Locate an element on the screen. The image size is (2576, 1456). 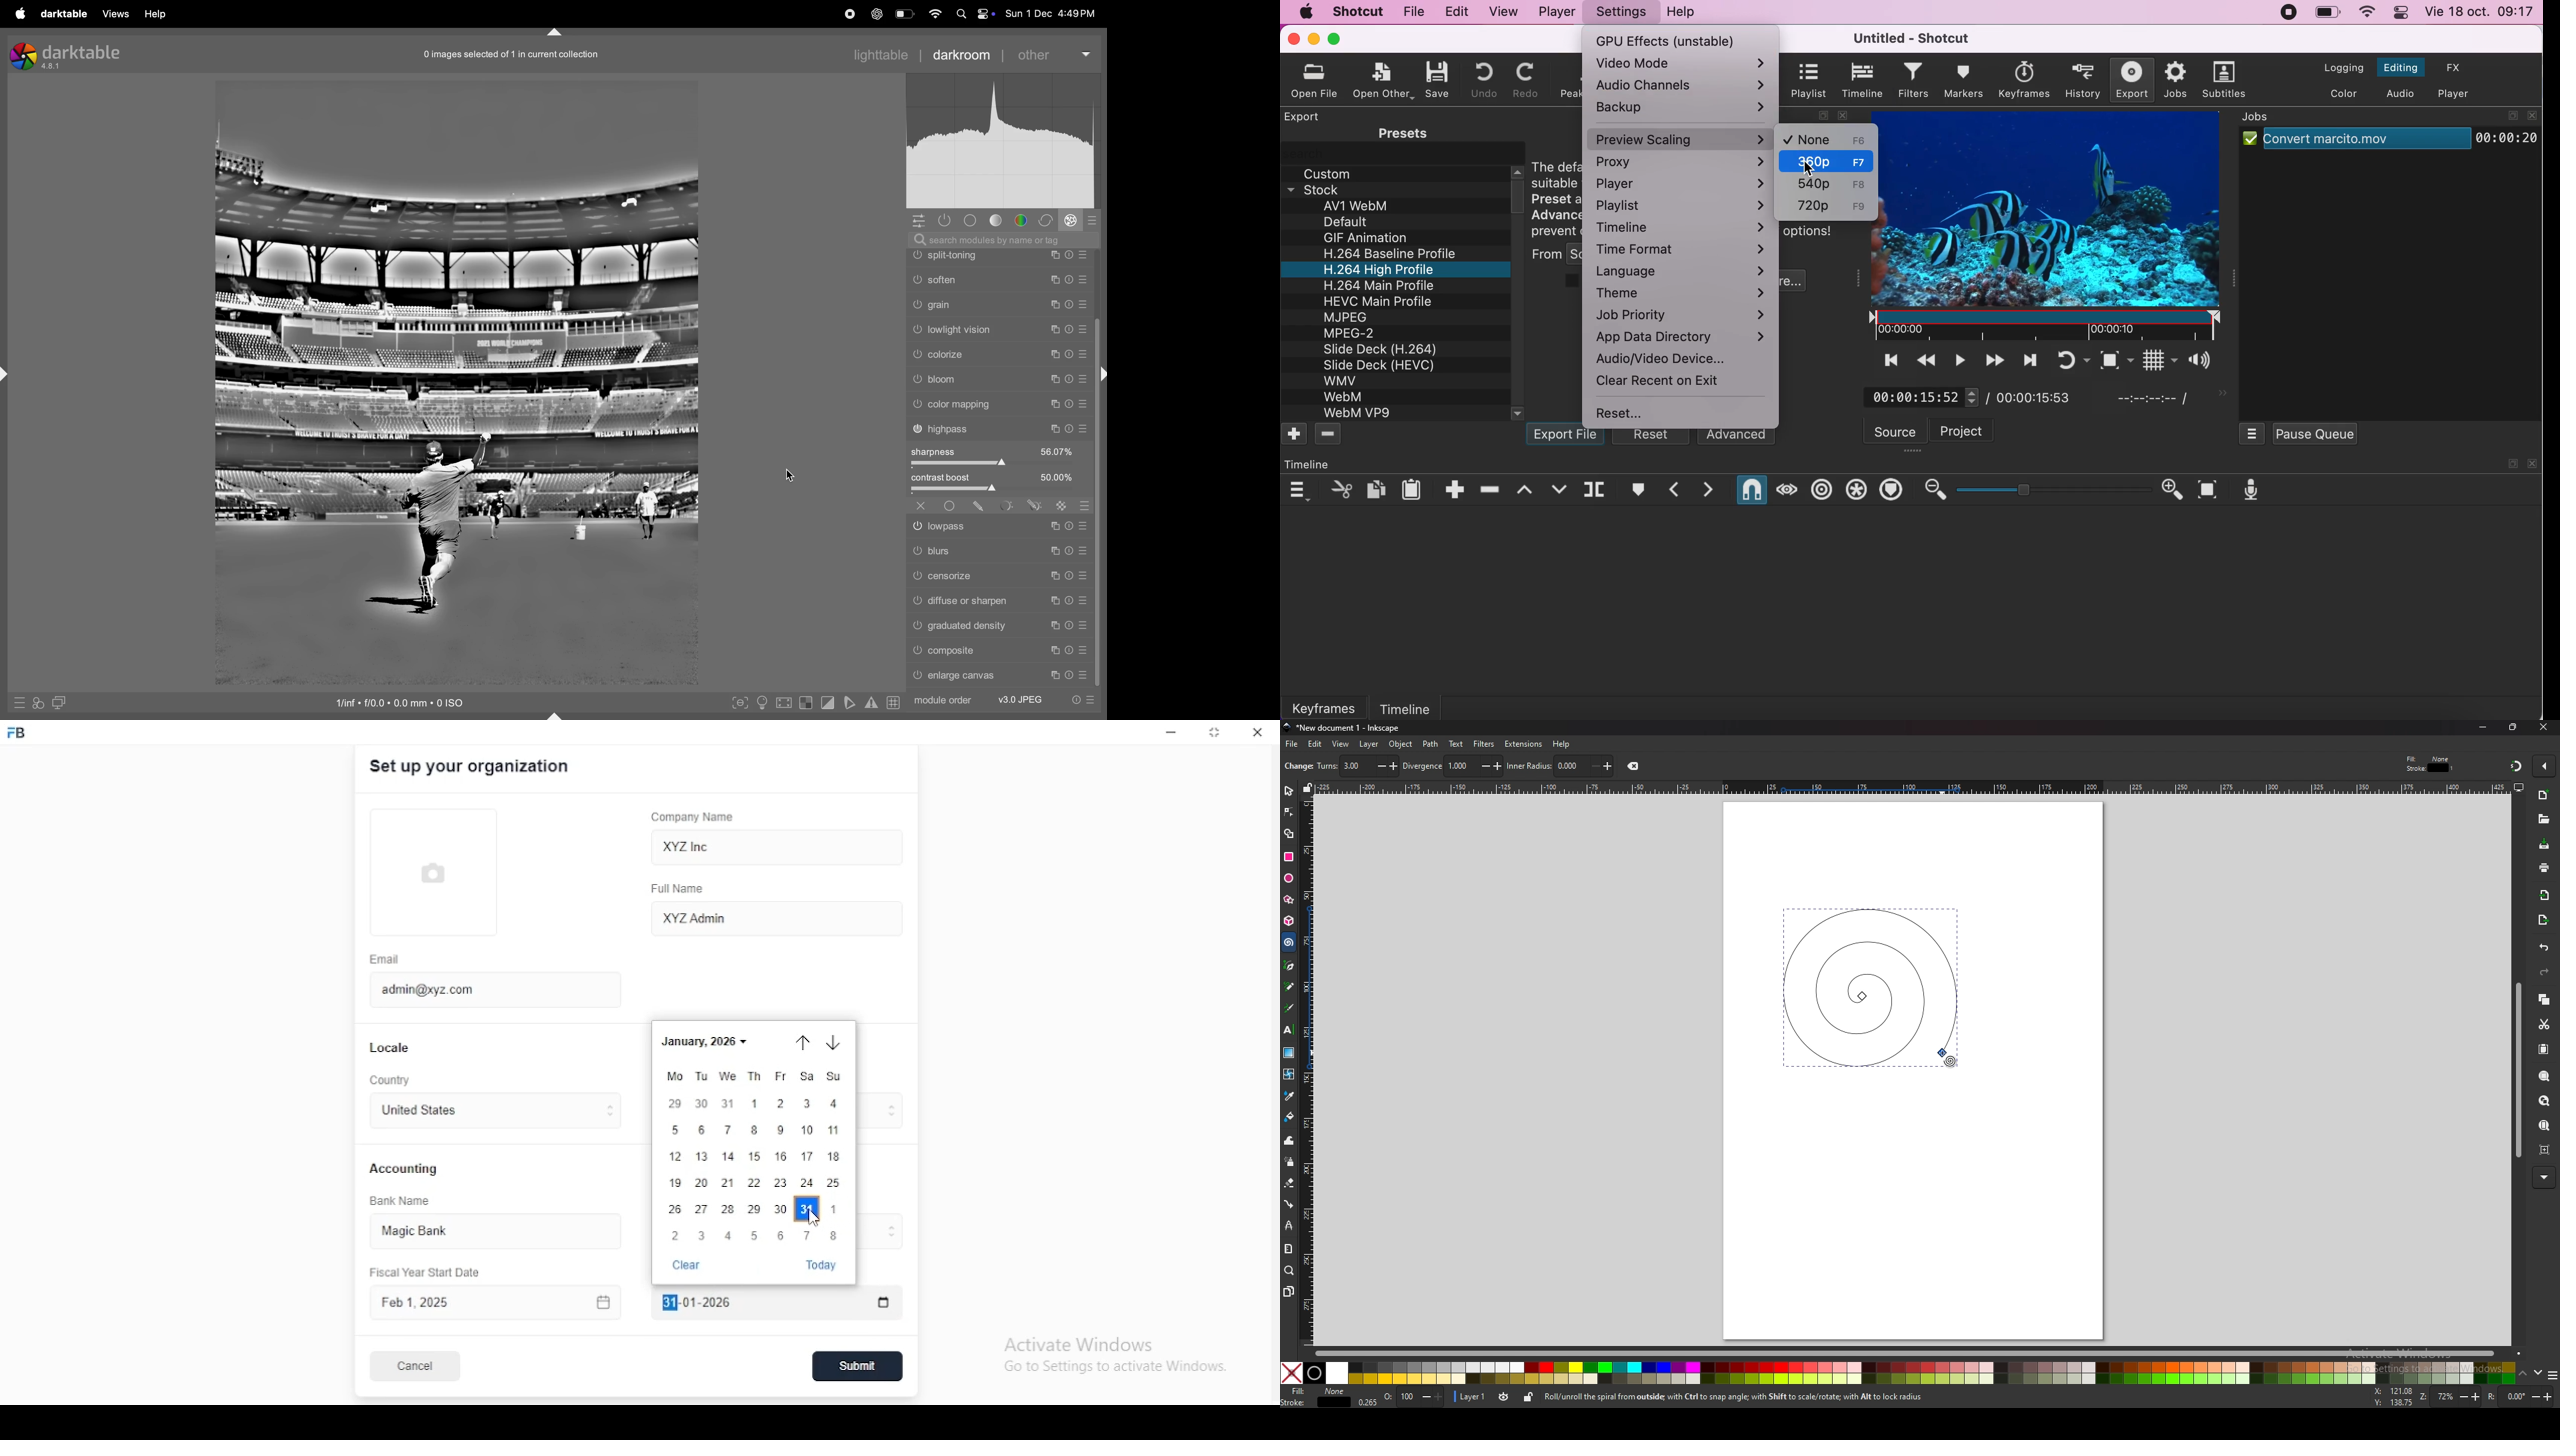
minimize is located at coordinates (1315, 38).